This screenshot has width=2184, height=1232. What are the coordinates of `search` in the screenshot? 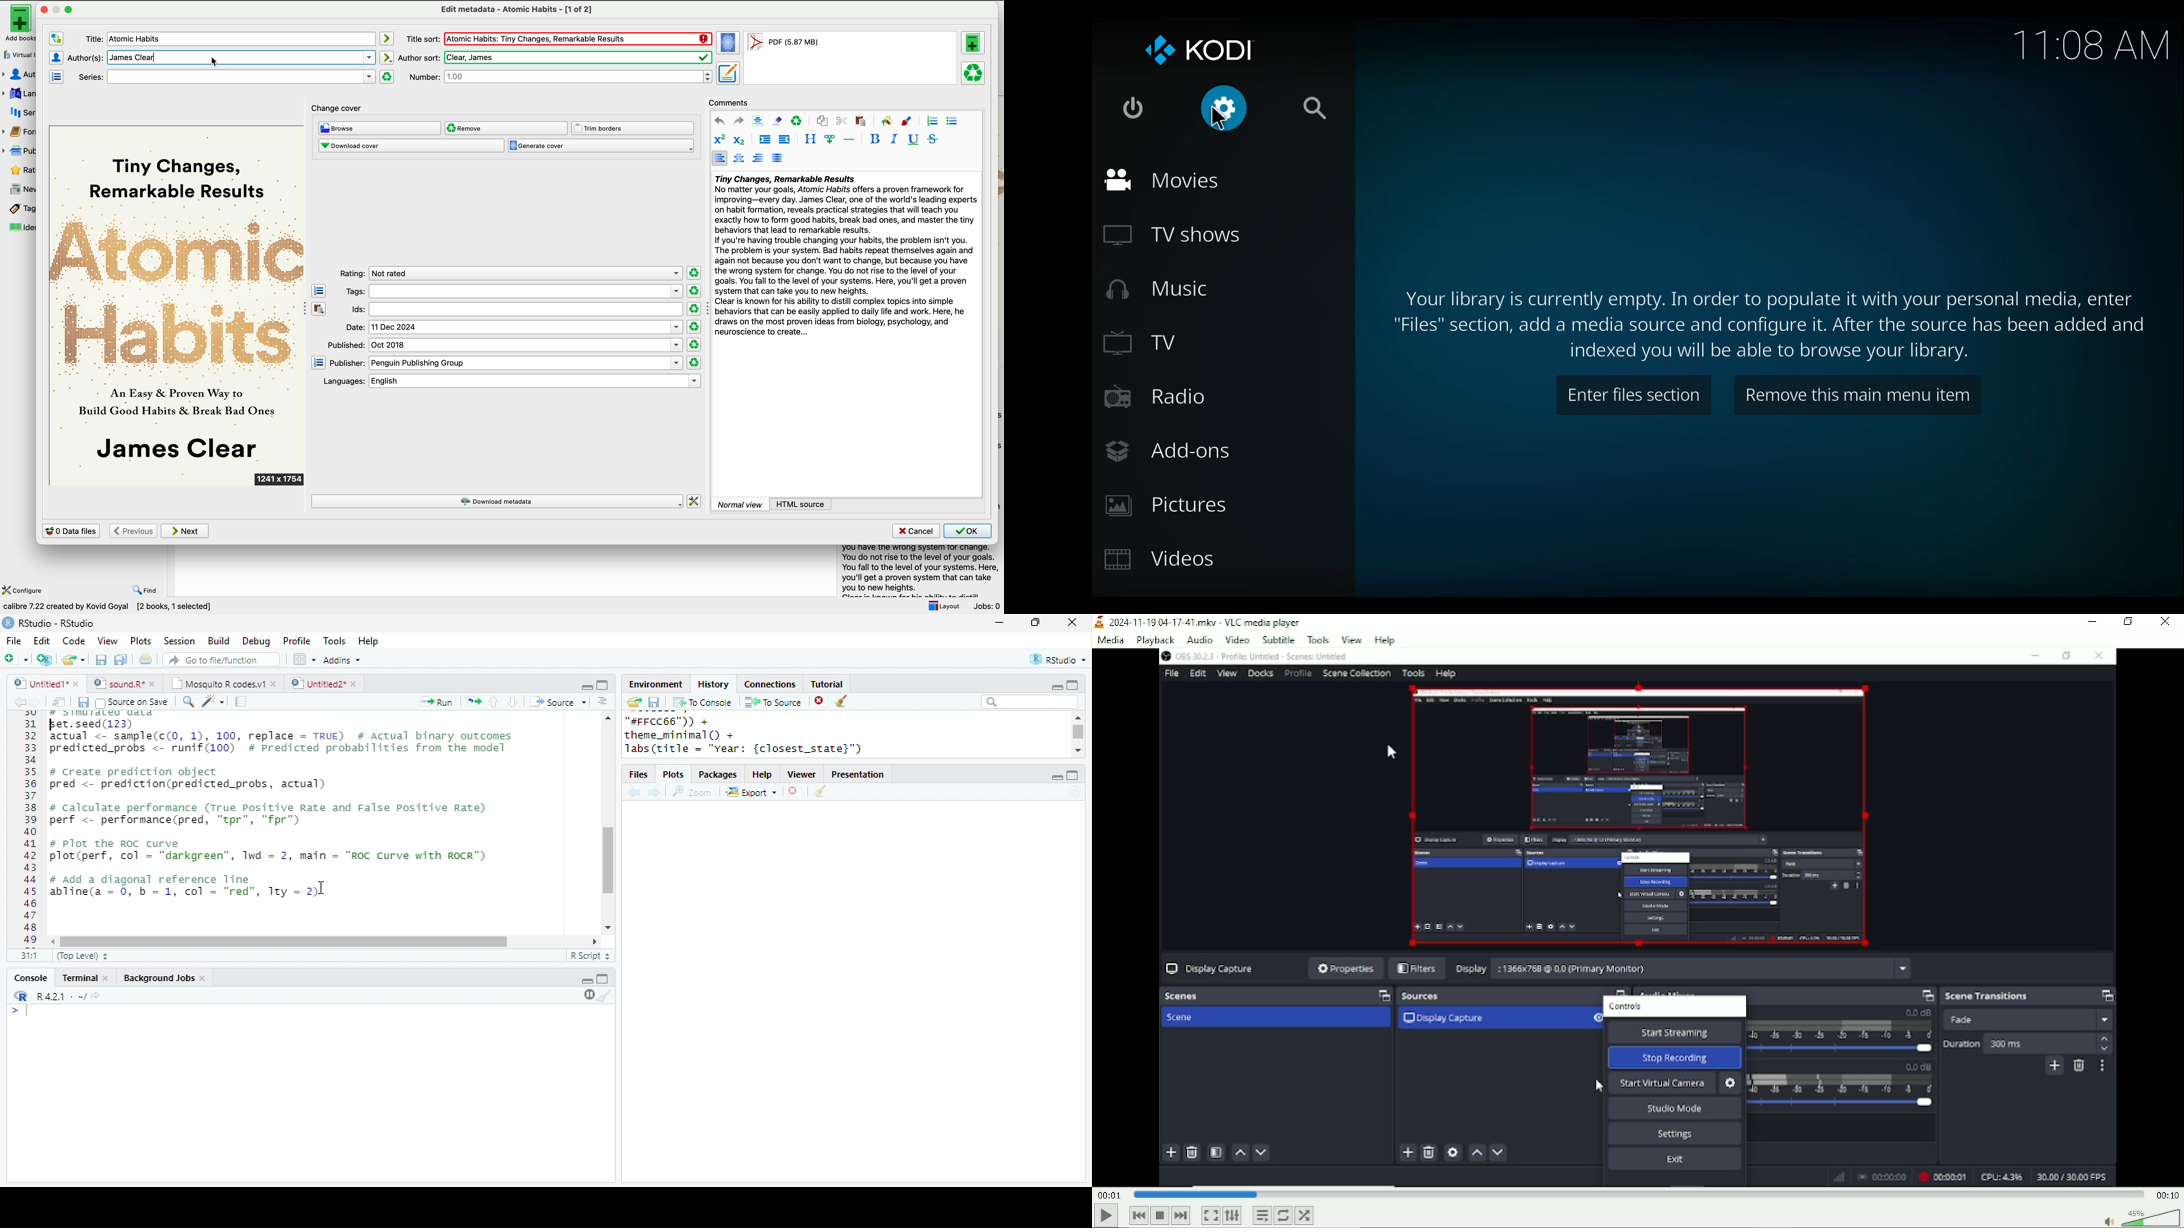 It's located at (189, 702).